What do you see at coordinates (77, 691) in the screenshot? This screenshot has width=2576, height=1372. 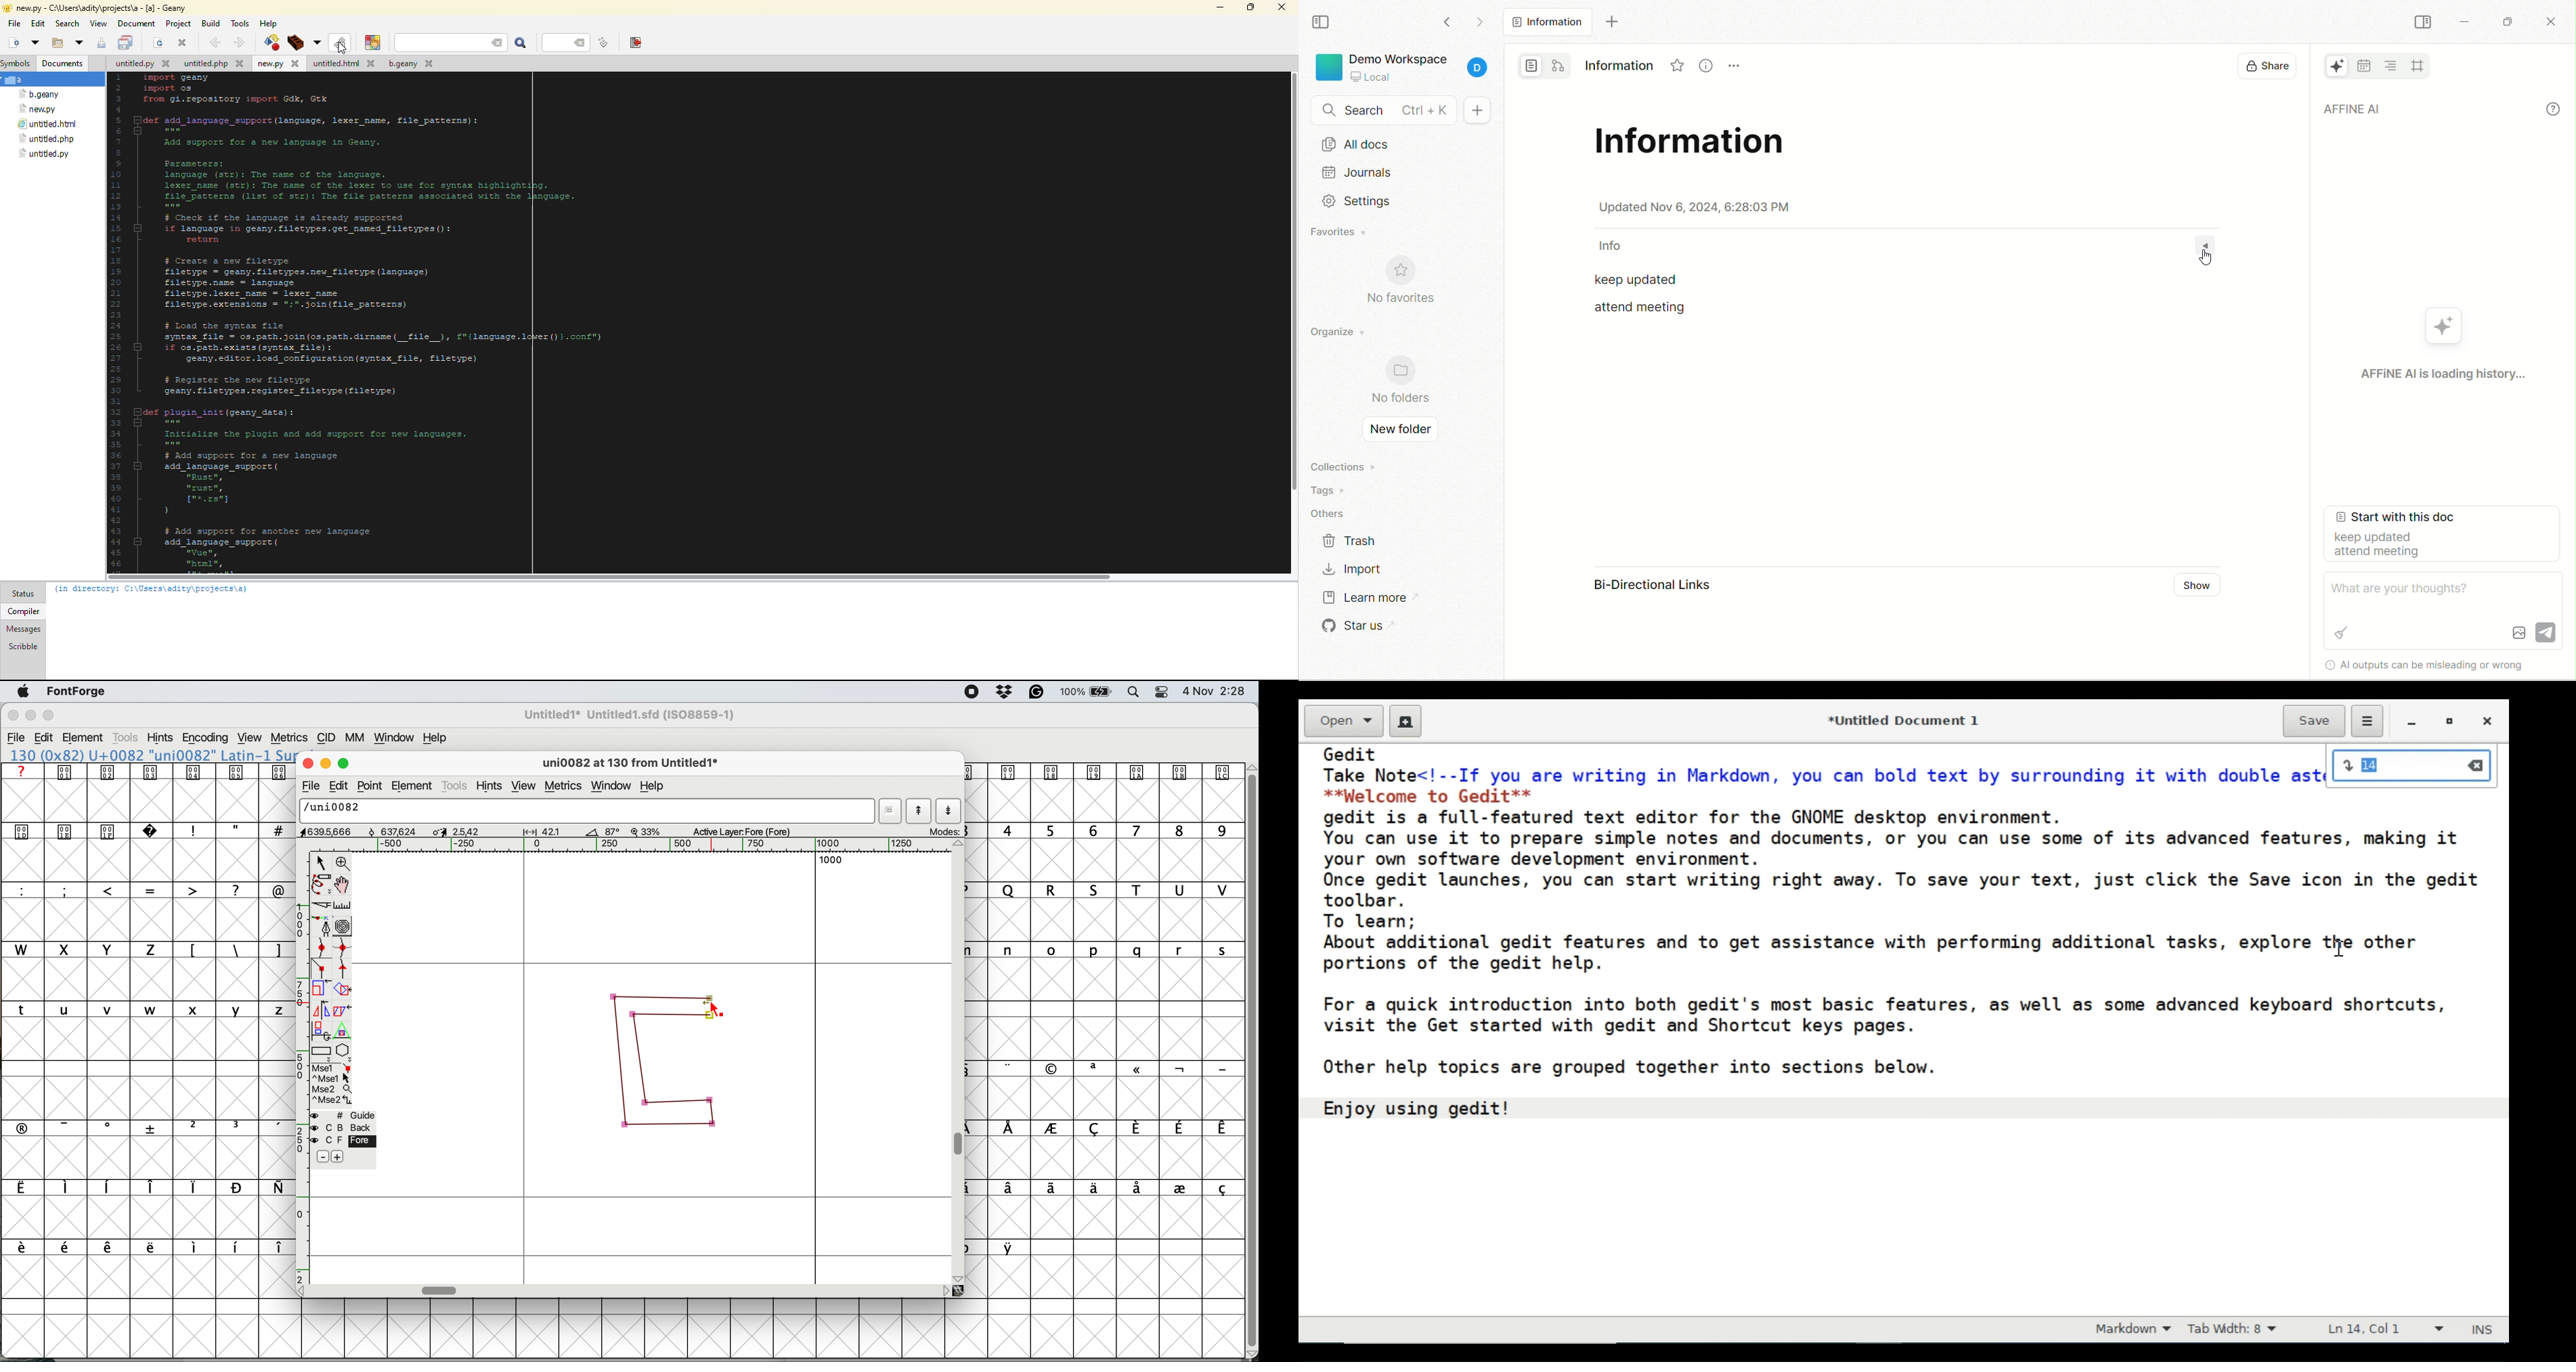 I see `fontforge` at bounding box center [77, 691].